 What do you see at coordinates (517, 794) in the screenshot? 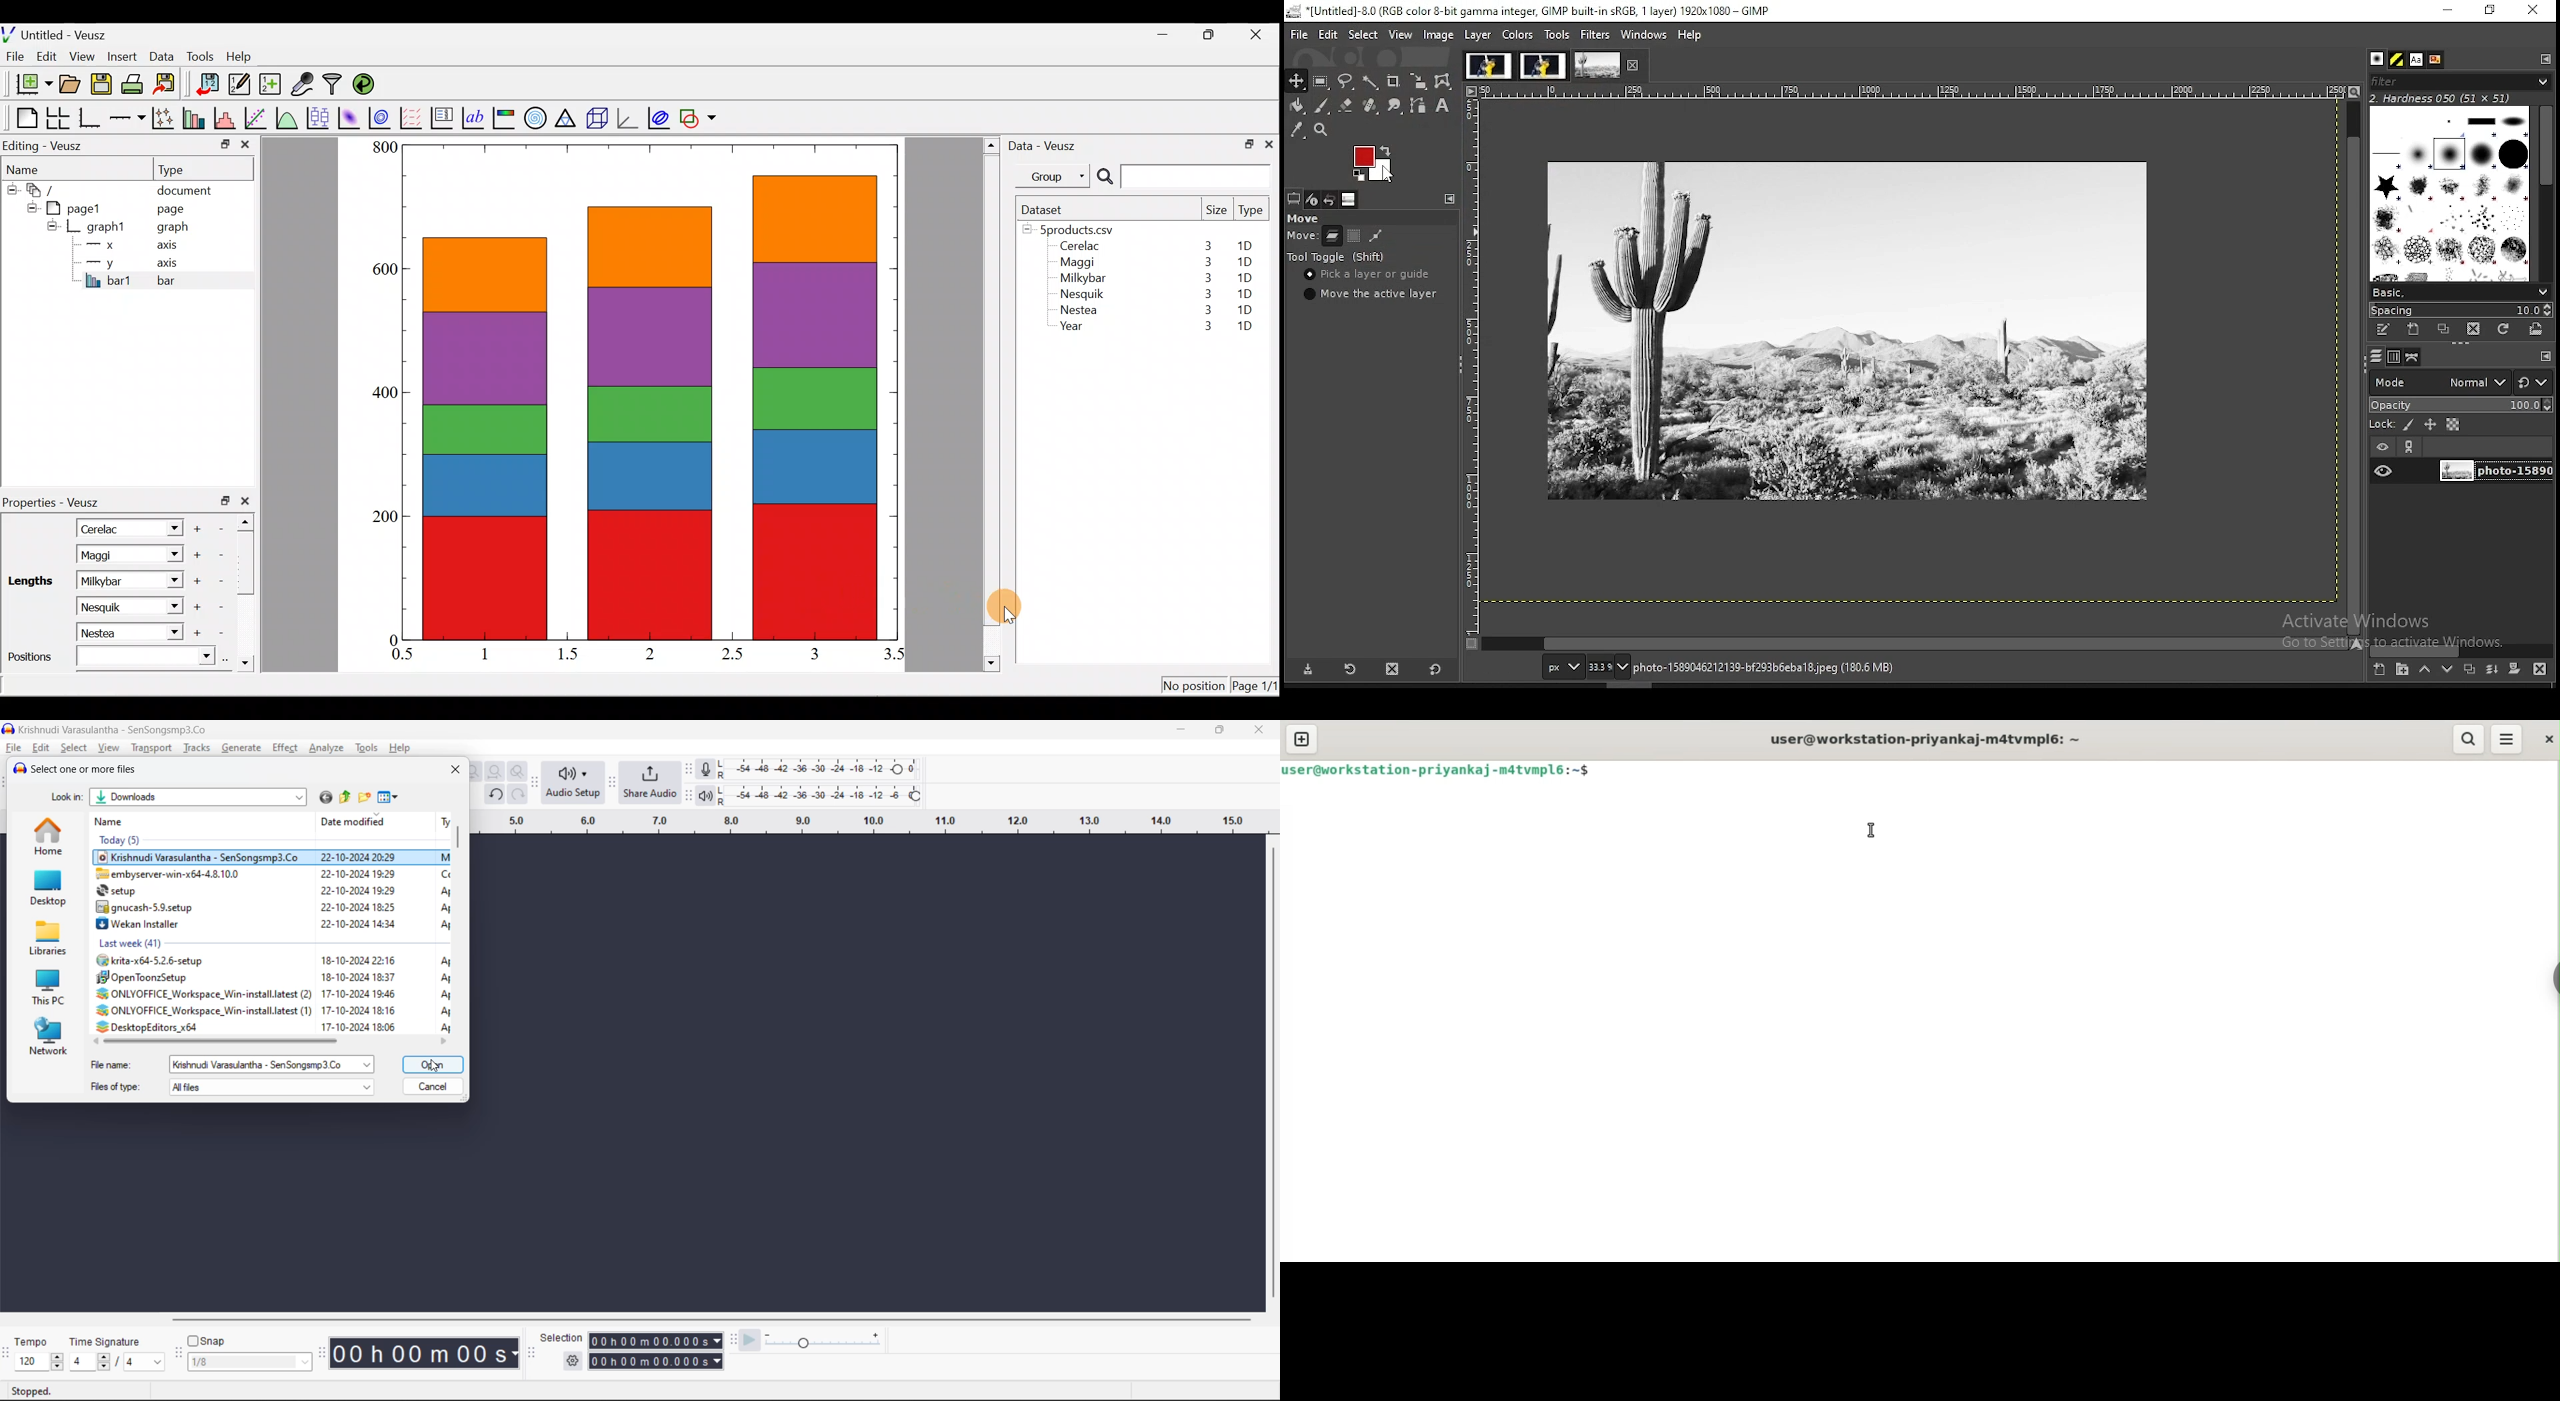
I see `redo` at bounding box center [517, 794].